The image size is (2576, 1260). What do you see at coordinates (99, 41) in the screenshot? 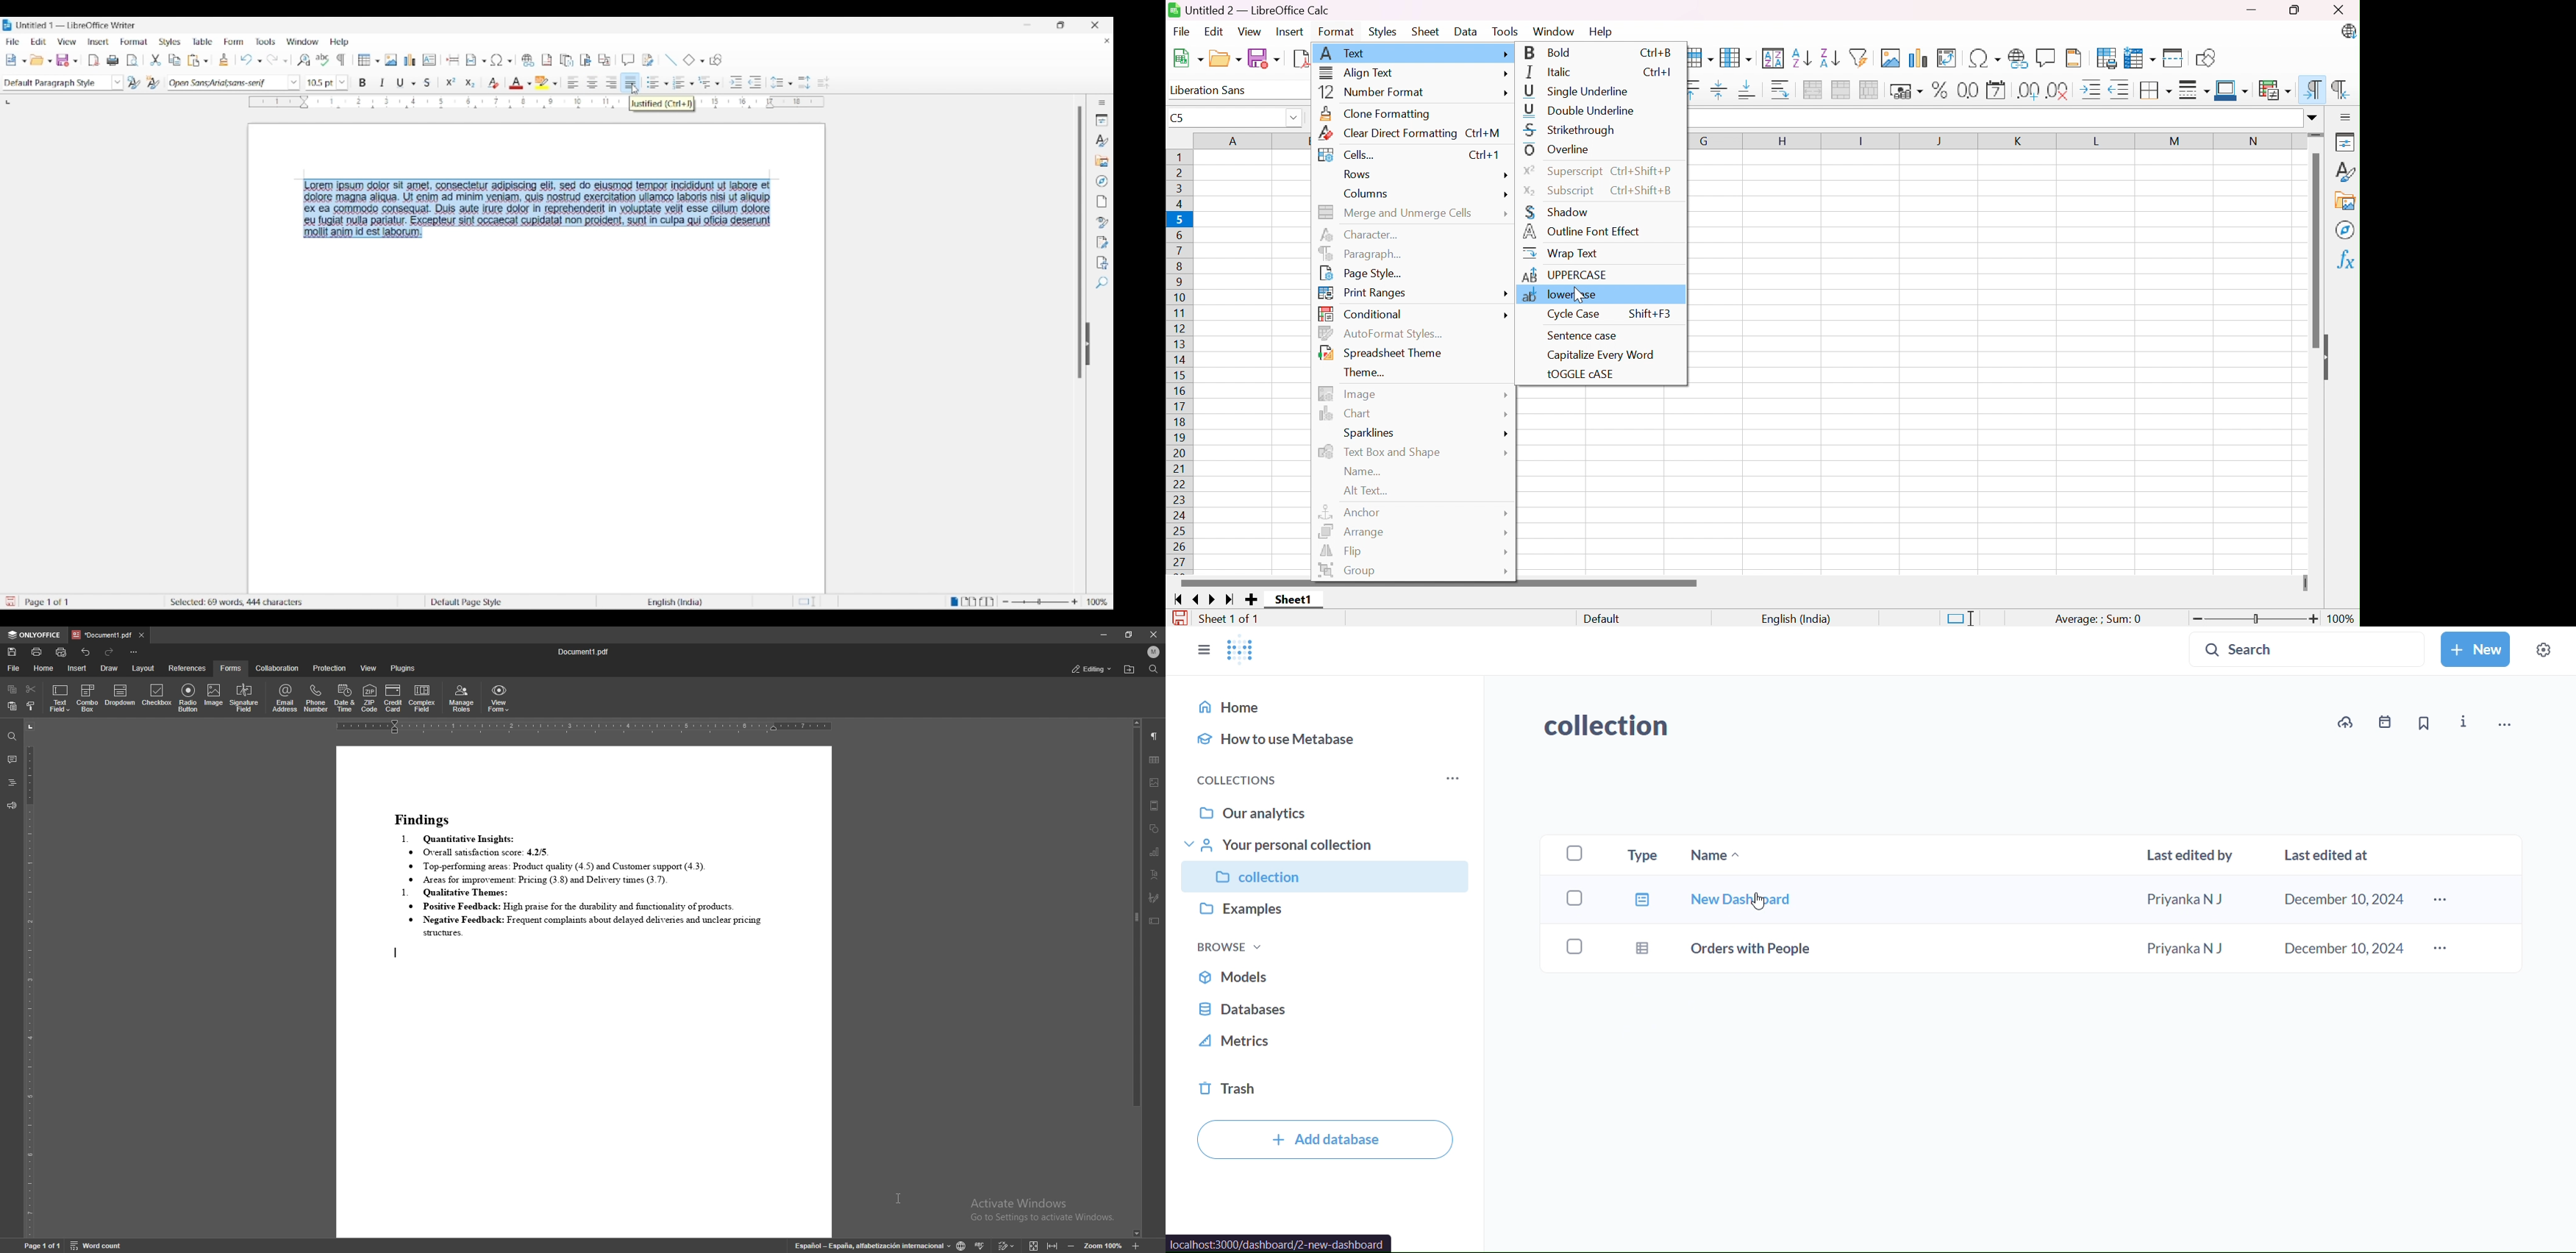
I see `Insert` at bounding box center [99, 41].